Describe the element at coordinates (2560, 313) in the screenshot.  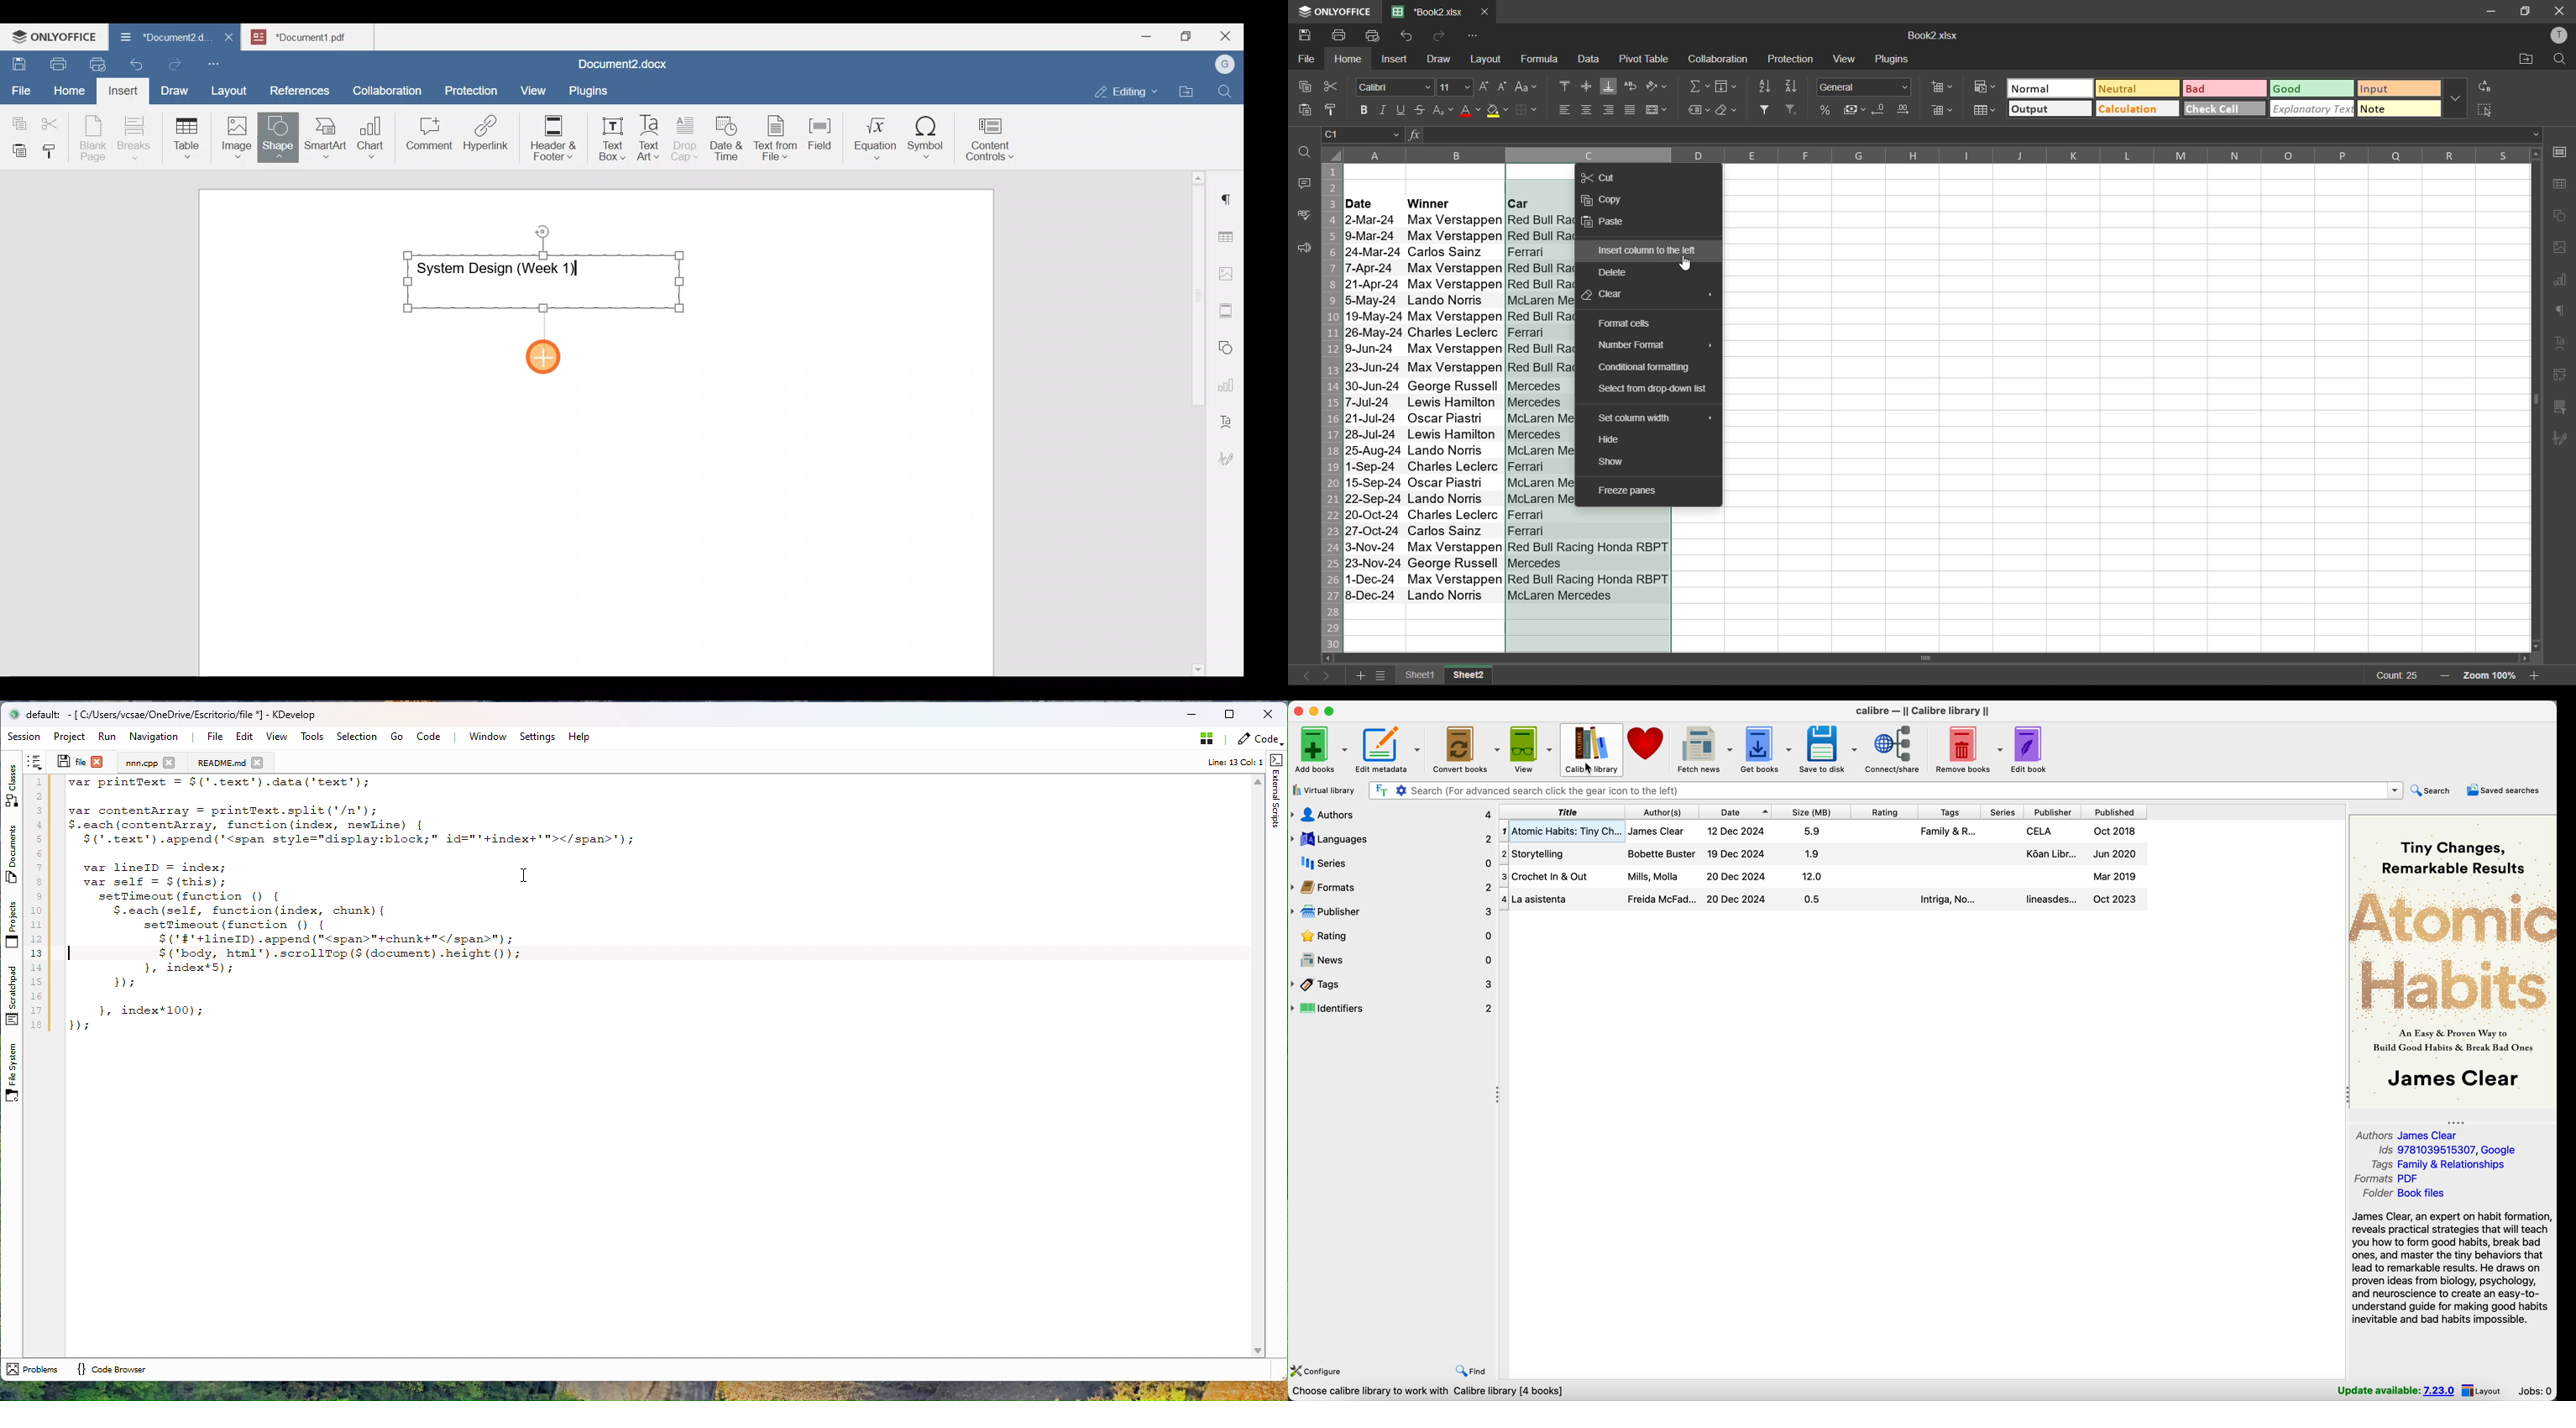
I see `paragraph` at that location.